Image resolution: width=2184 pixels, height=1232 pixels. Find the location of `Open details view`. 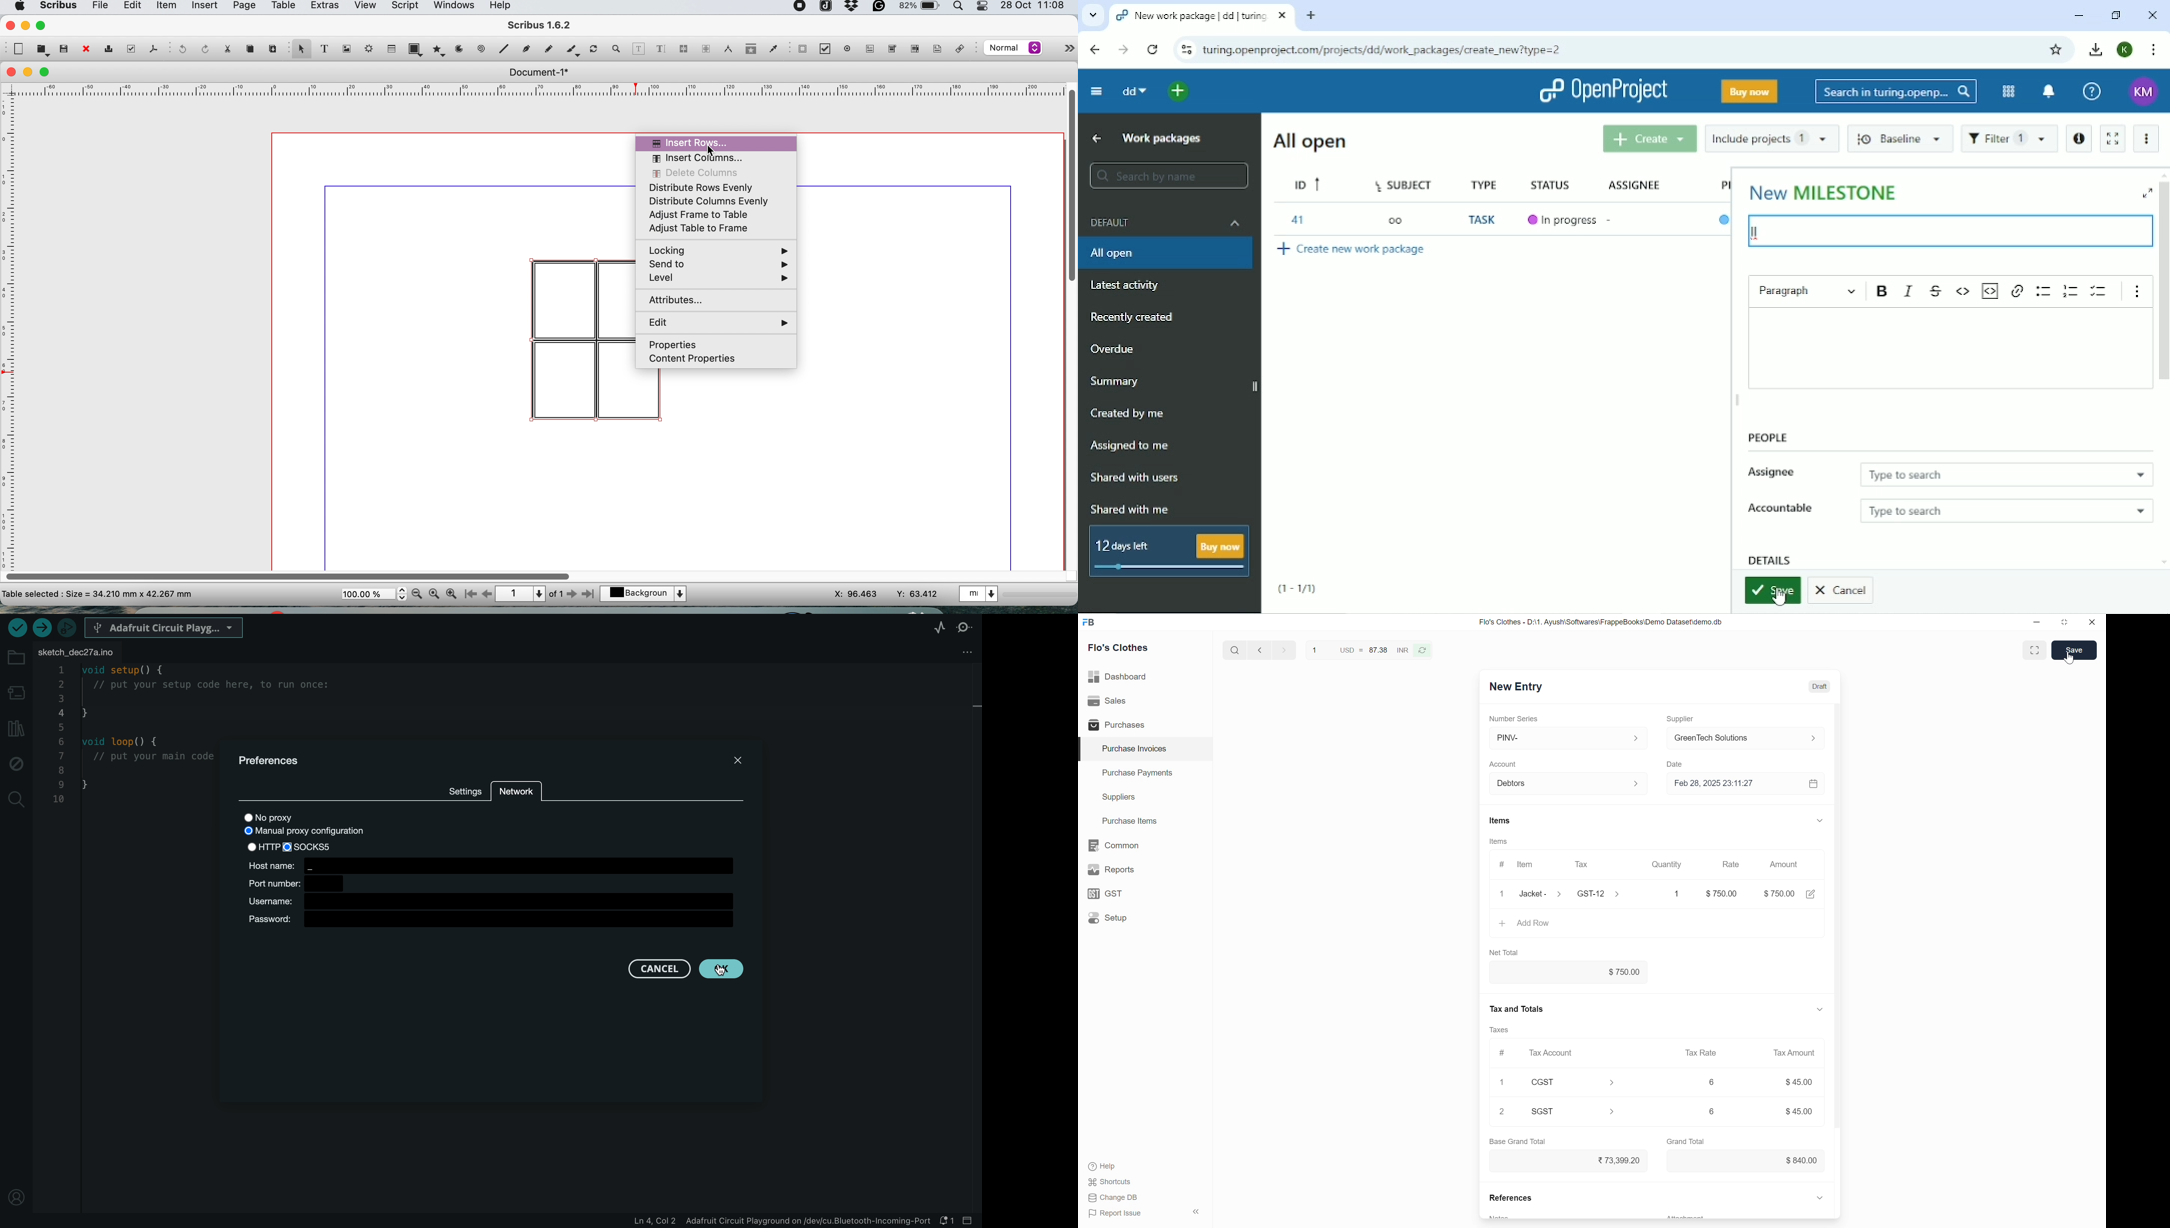

Open details view is located at coordinates (2078, 139).